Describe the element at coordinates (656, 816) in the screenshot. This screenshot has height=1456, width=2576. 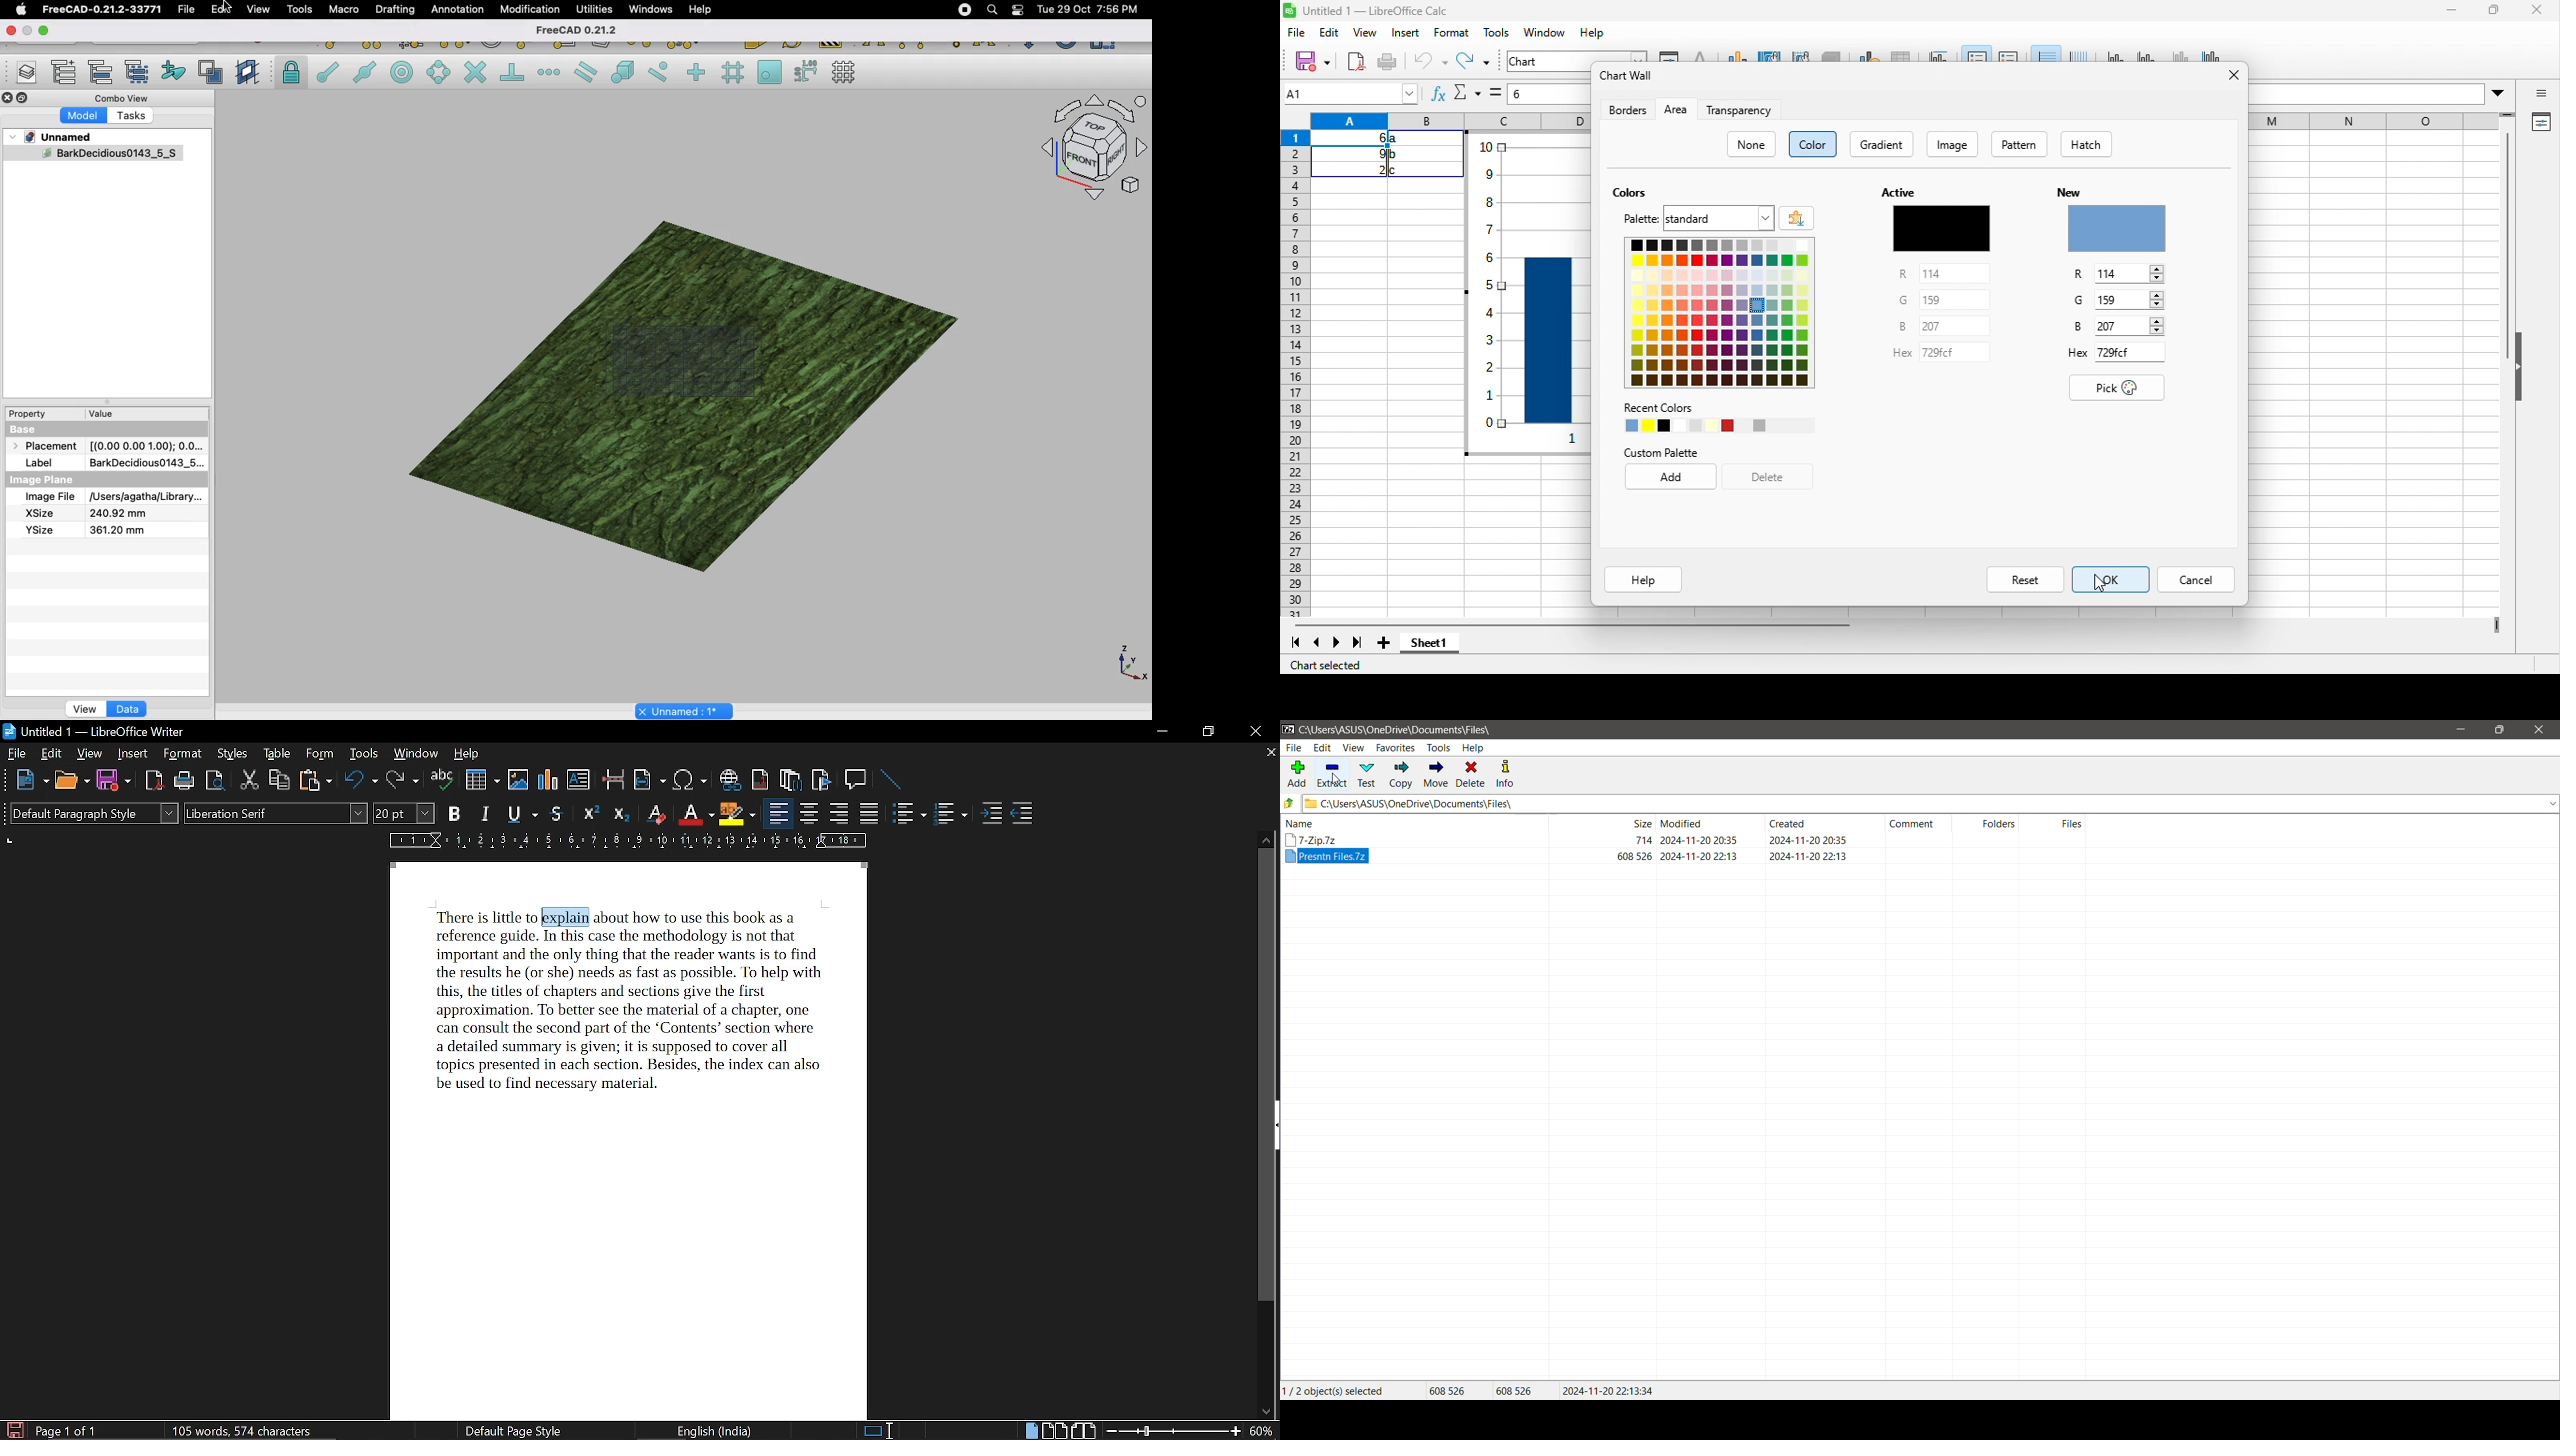
I see `eraser` at that location.